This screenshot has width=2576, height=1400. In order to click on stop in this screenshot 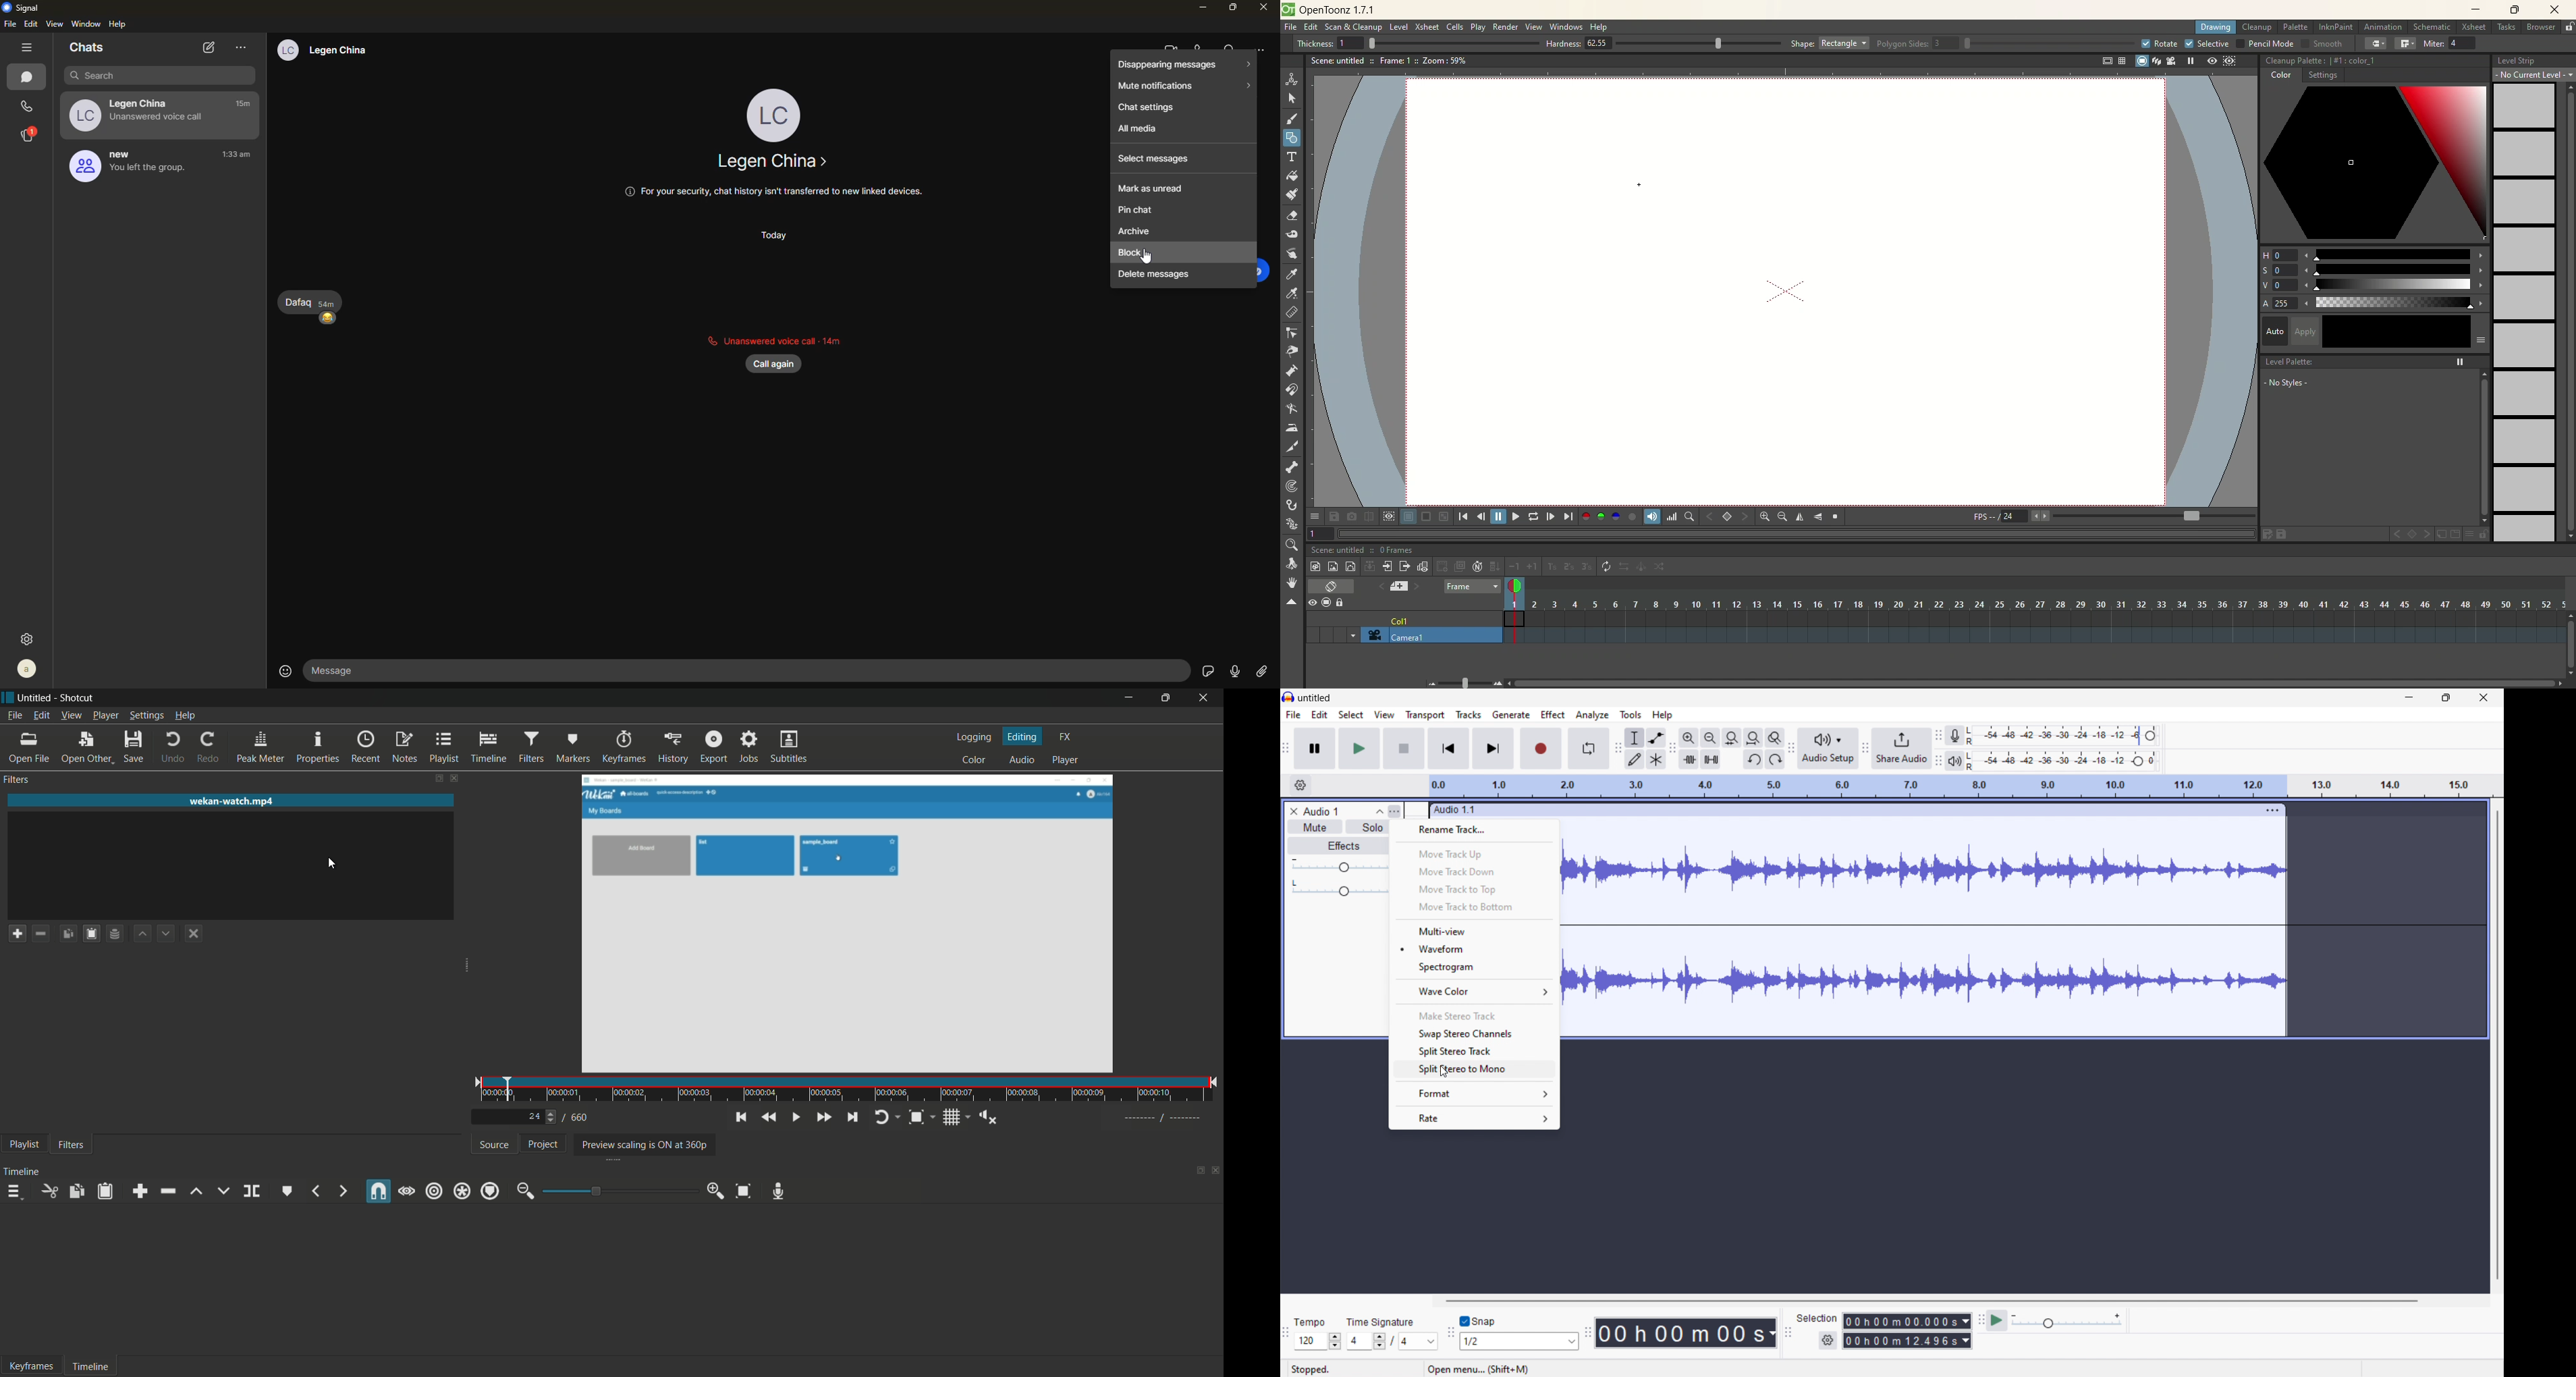, I will do `click(1404, 748)`.